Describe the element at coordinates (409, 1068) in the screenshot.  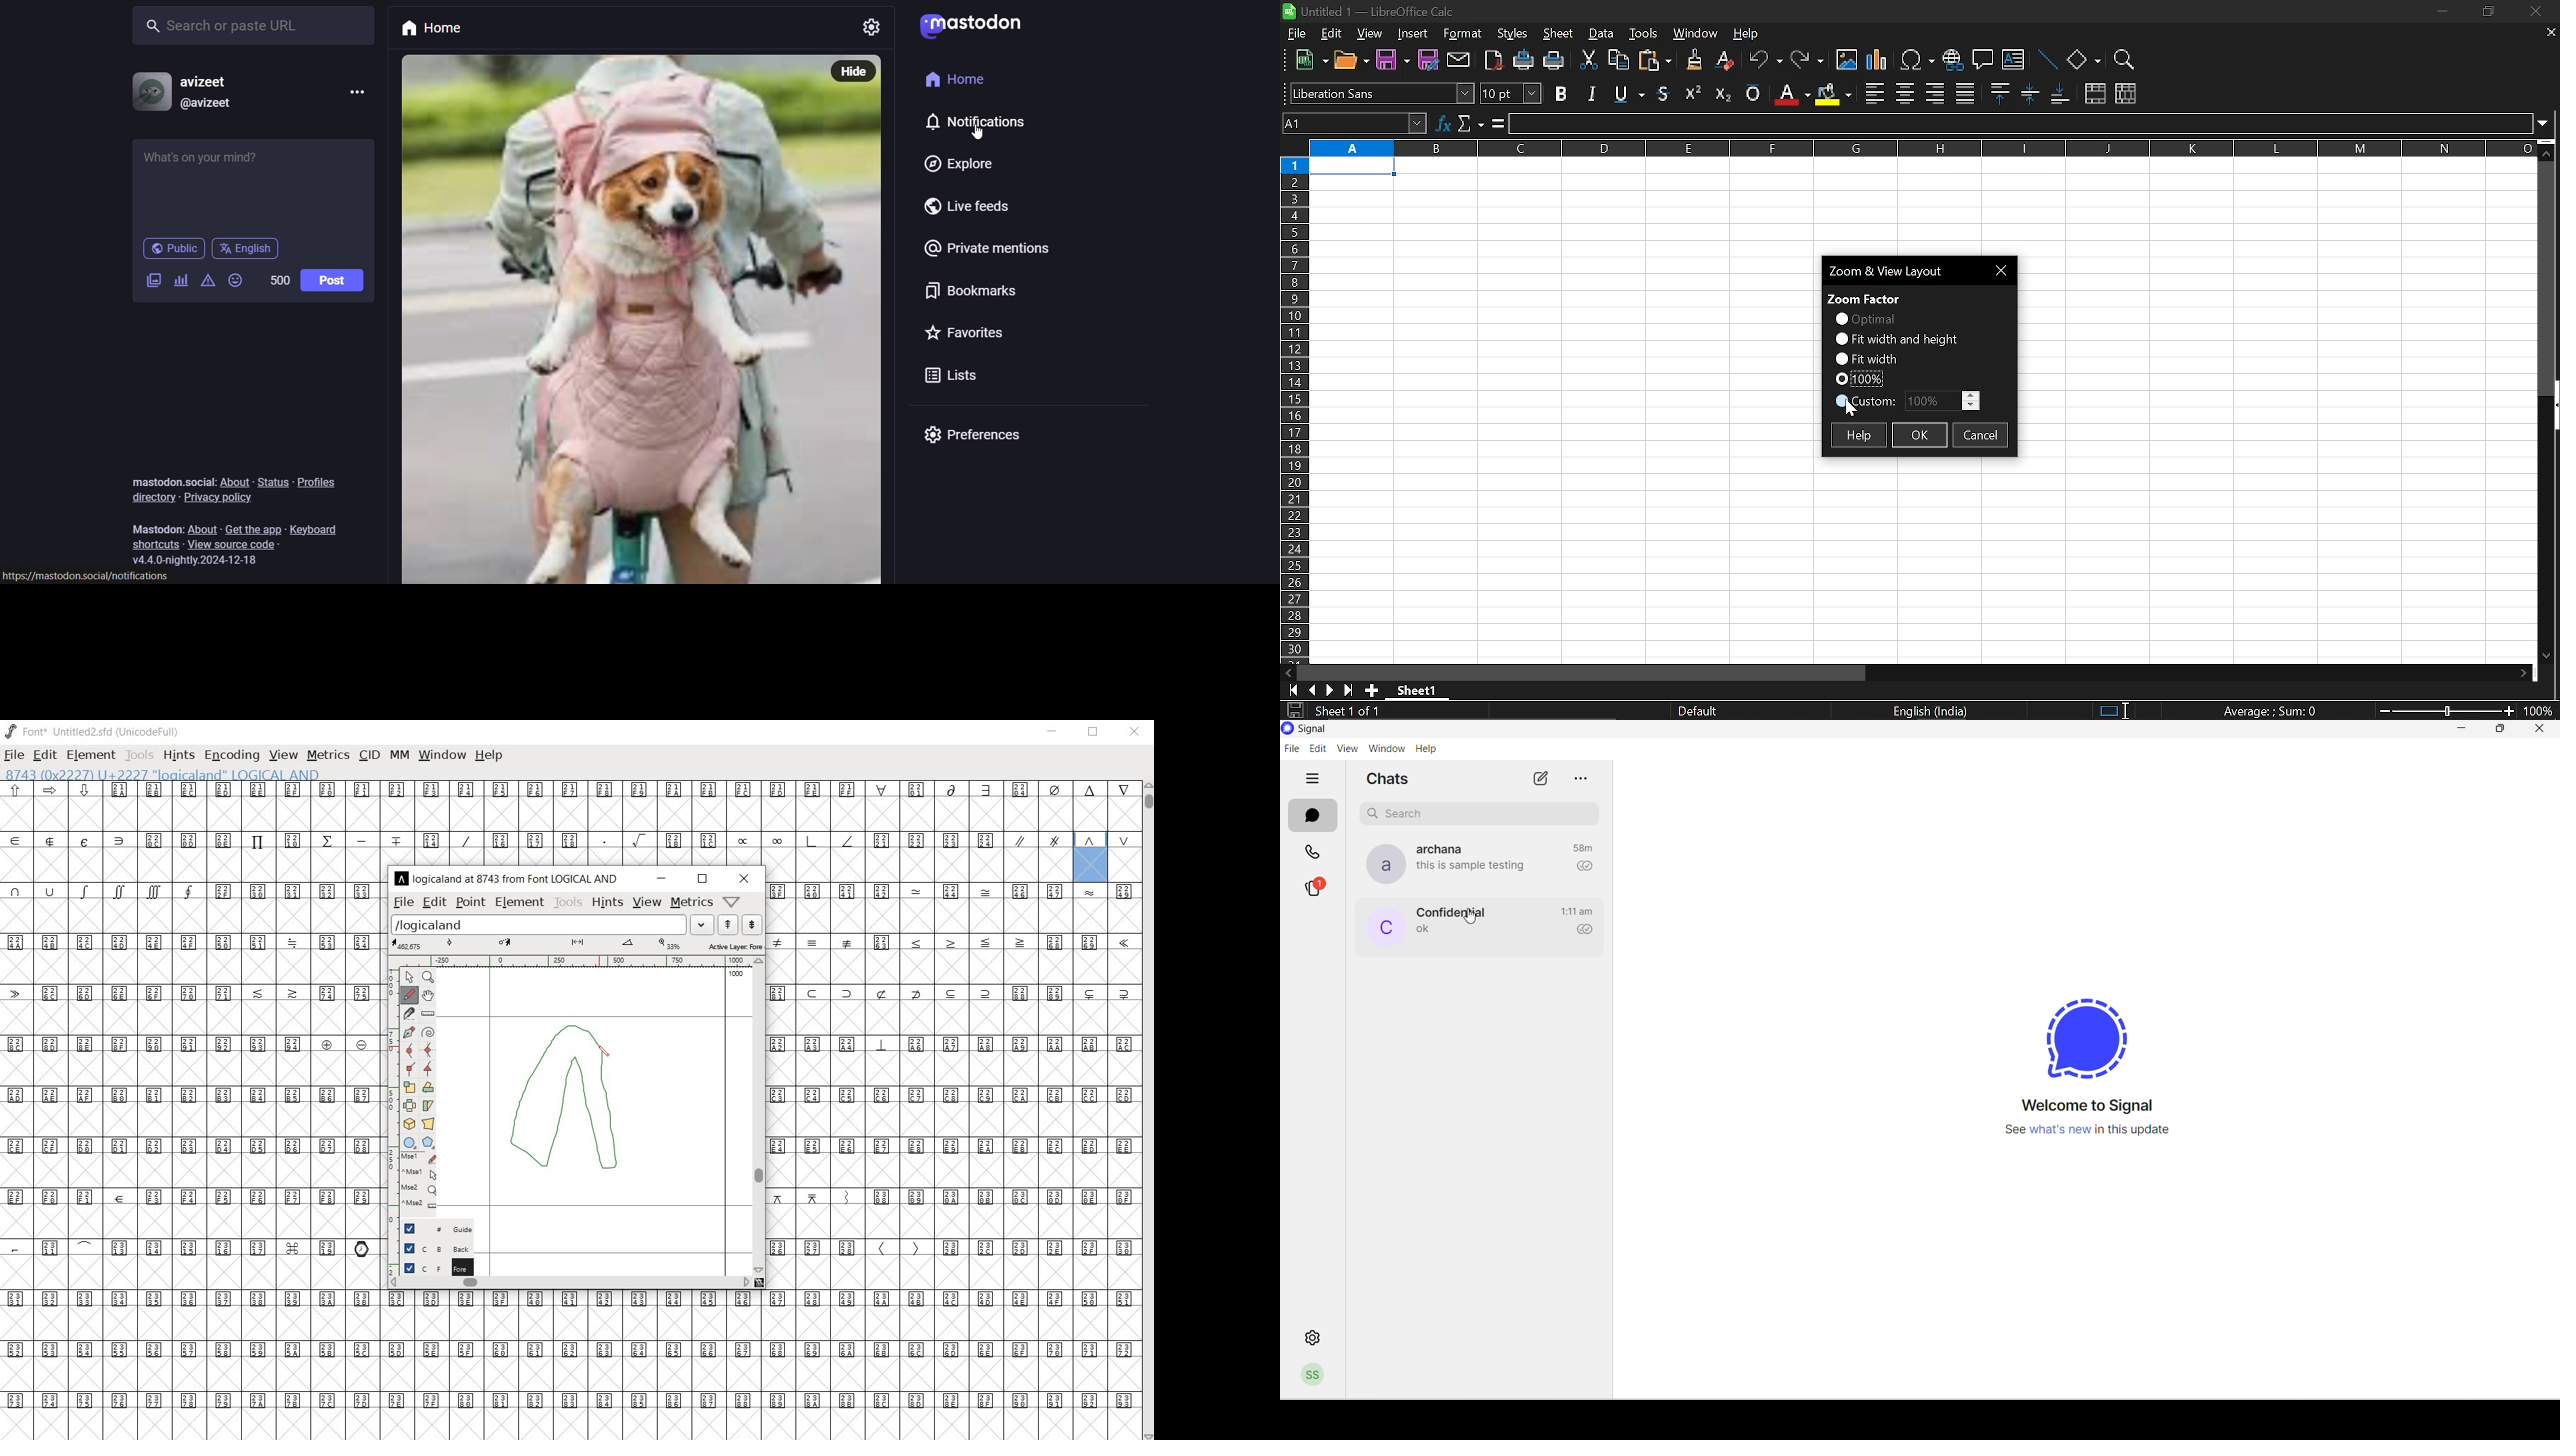
I see `Add a corner point` at that location.